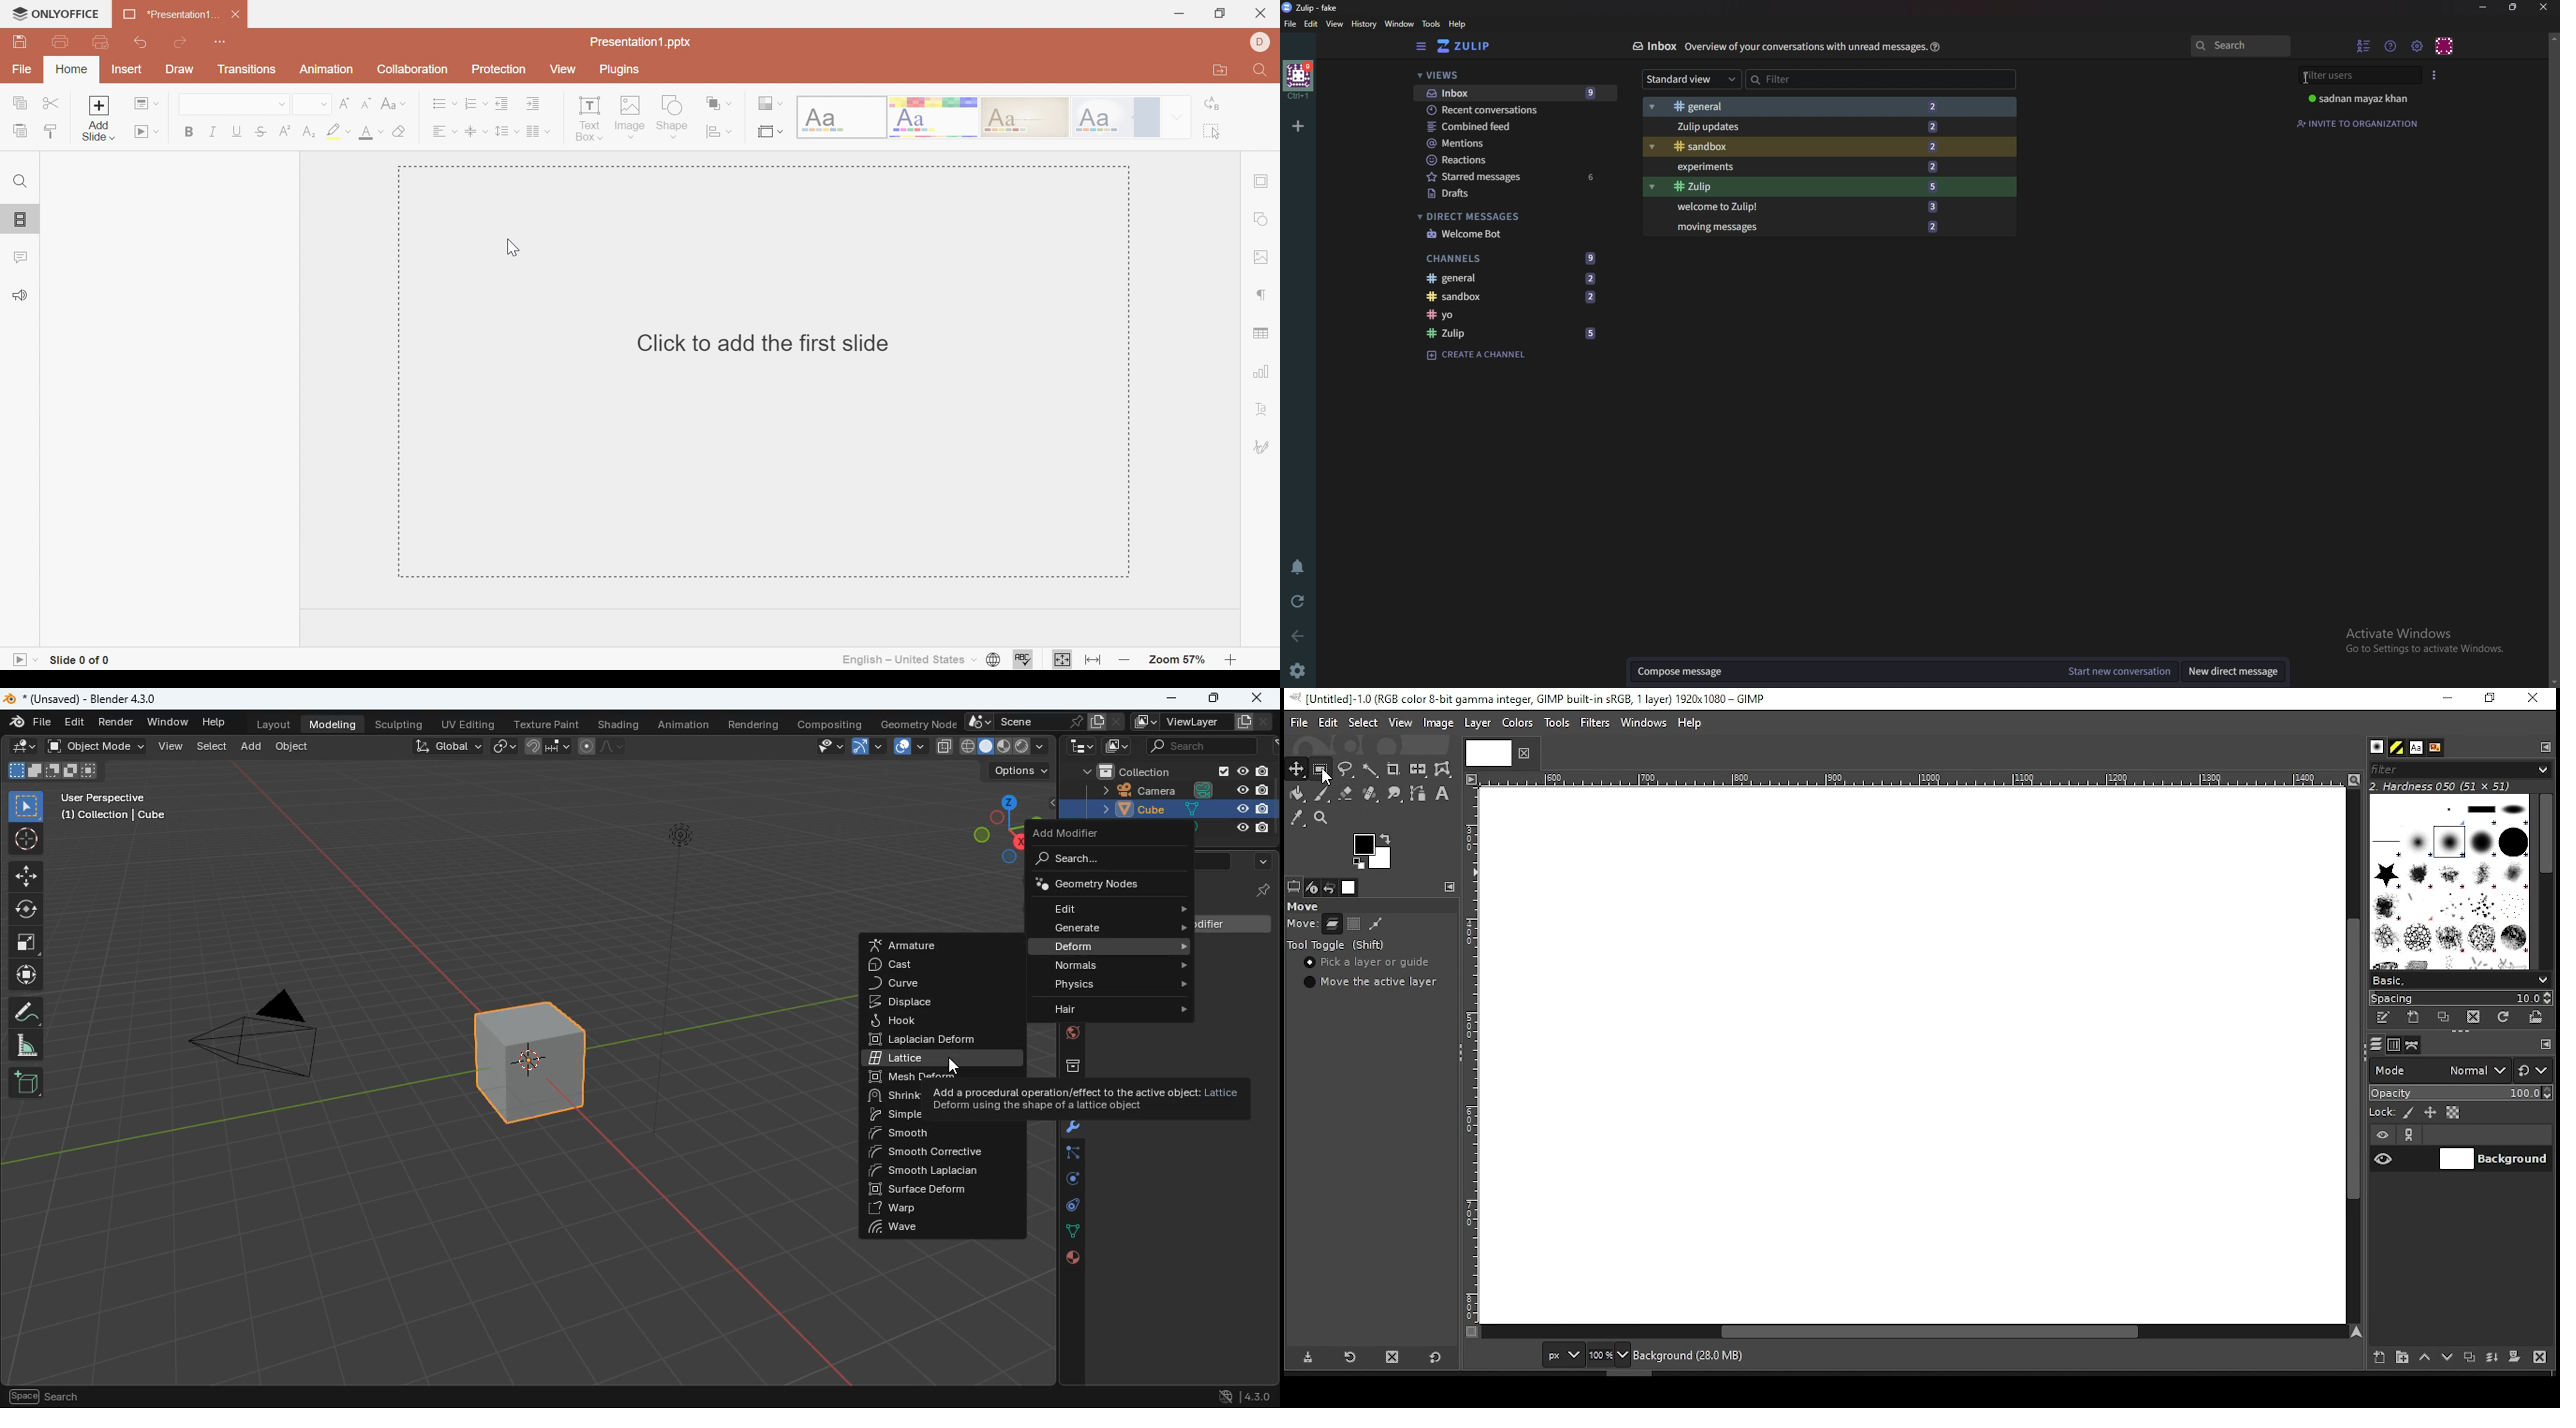  I want to click on images, so click(1113, 746).